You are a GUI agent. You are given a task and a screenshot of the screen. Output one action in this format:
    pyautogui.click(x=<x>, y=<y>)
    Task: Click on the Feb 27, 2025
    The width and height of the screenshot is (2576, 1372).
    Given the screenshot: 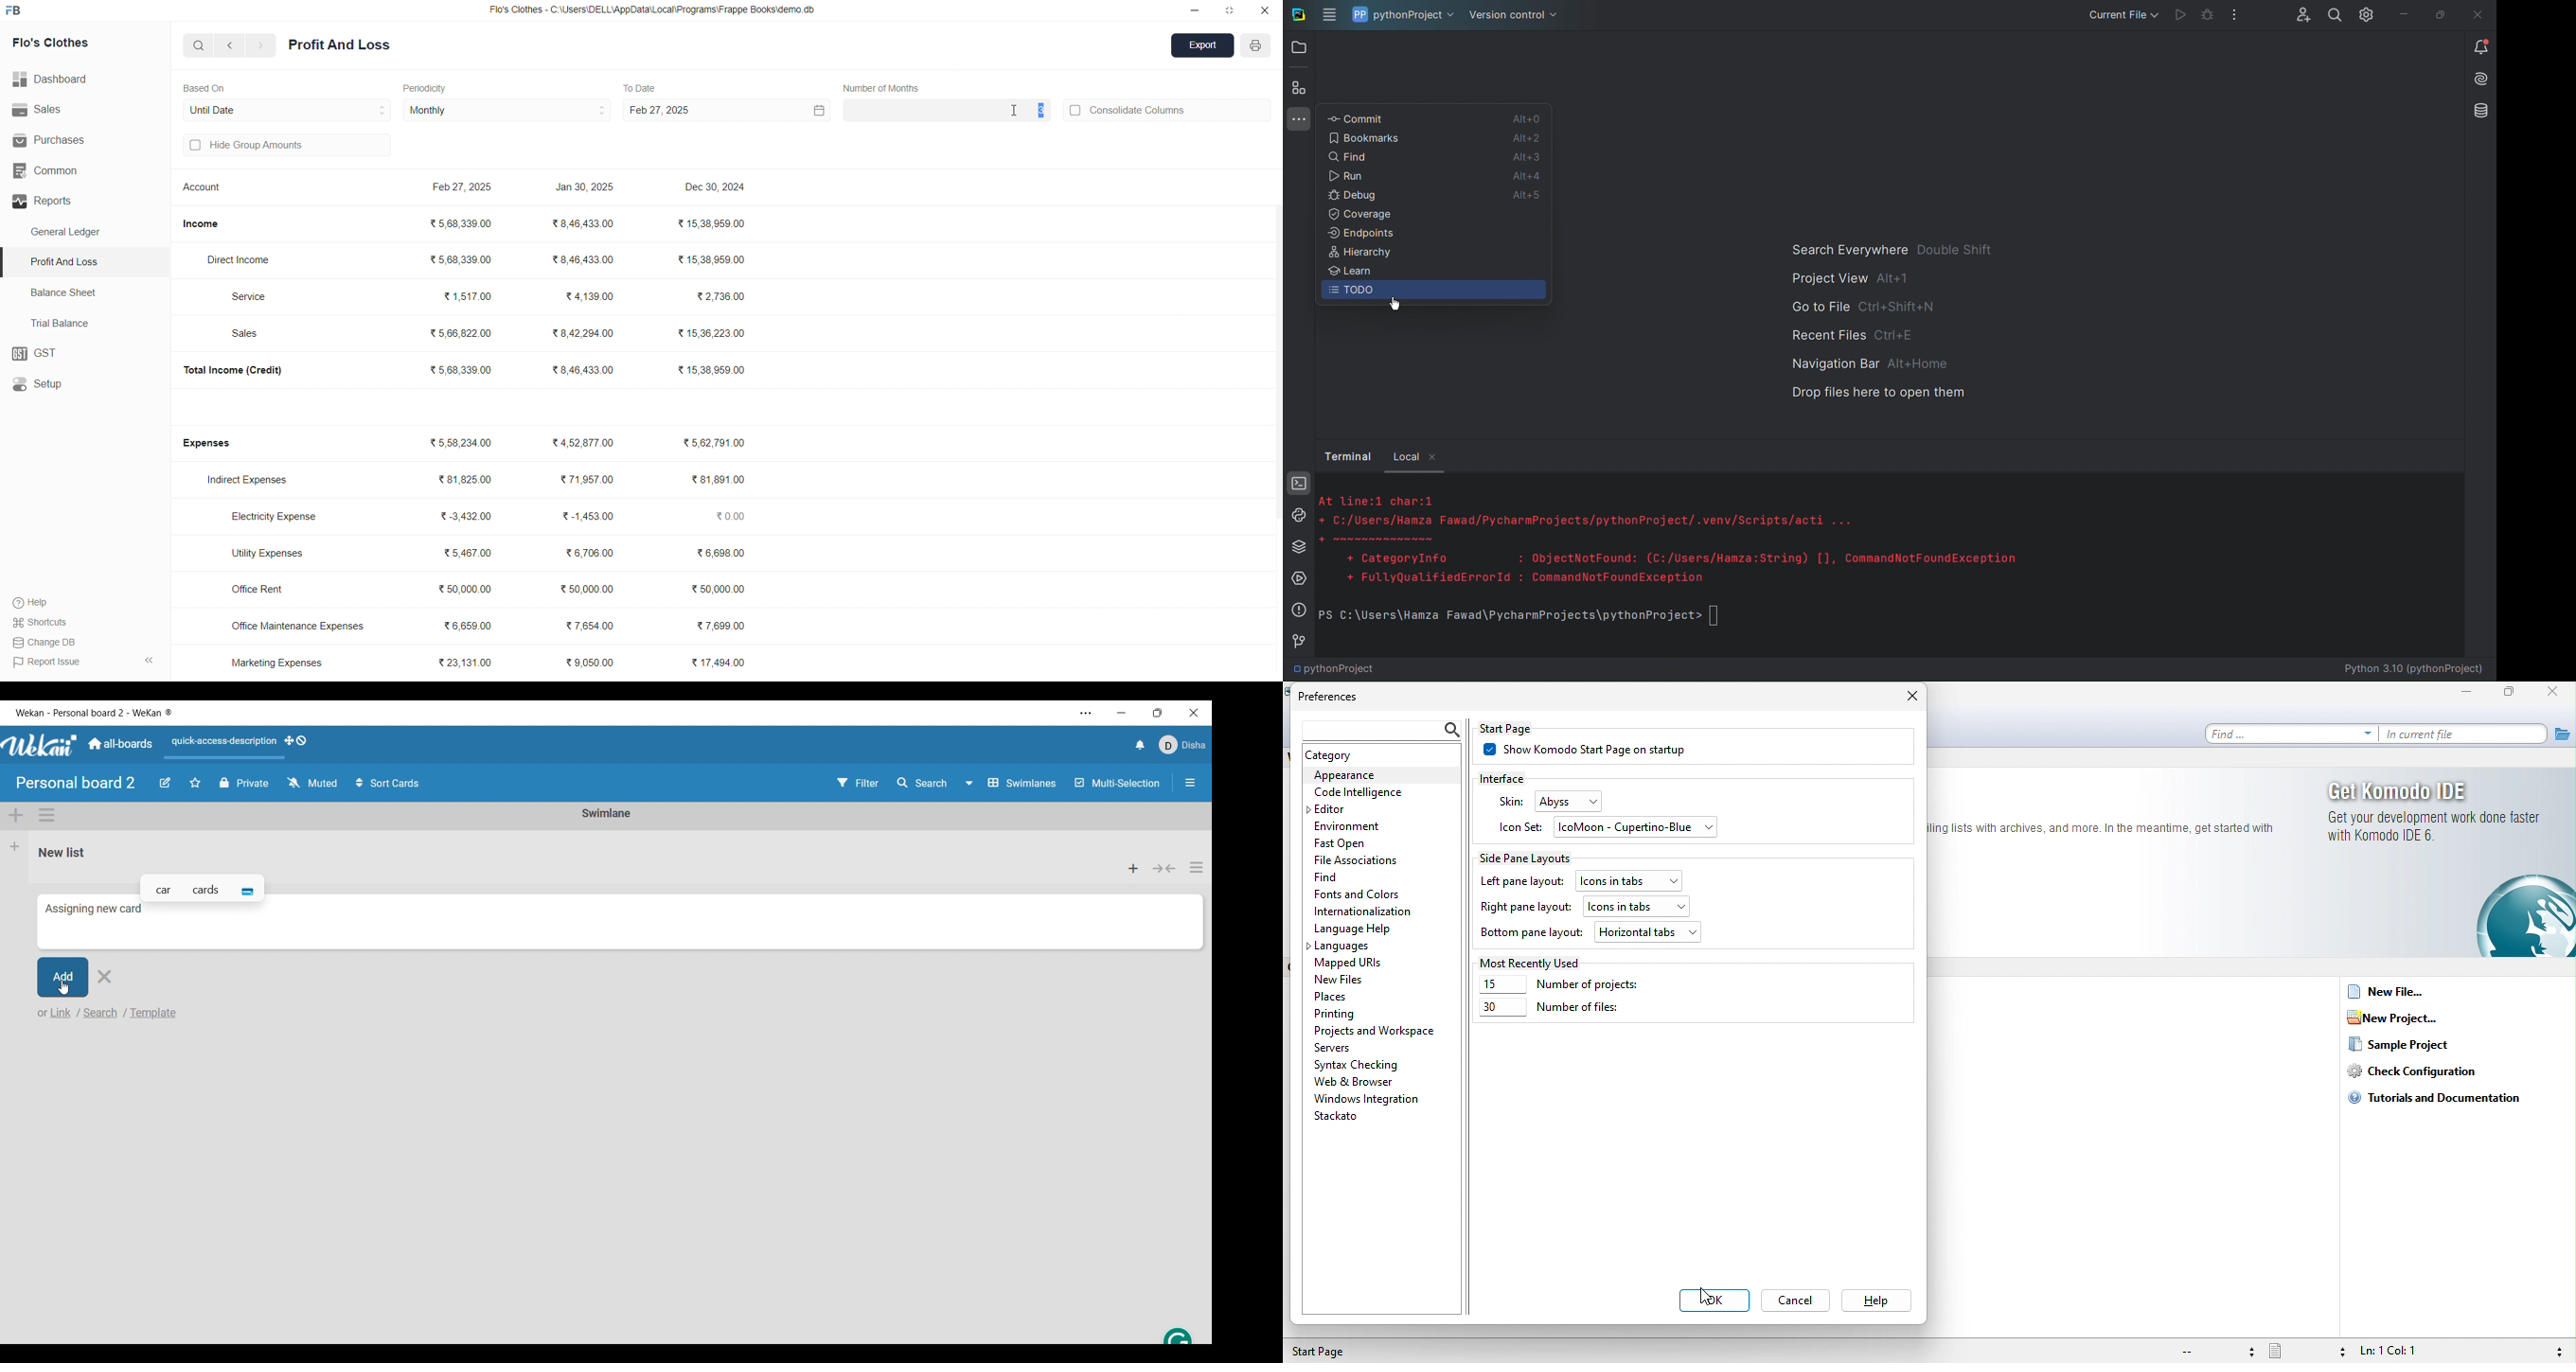 What is the action you would take?
    pyautogui.click(x=724, y=110)
    